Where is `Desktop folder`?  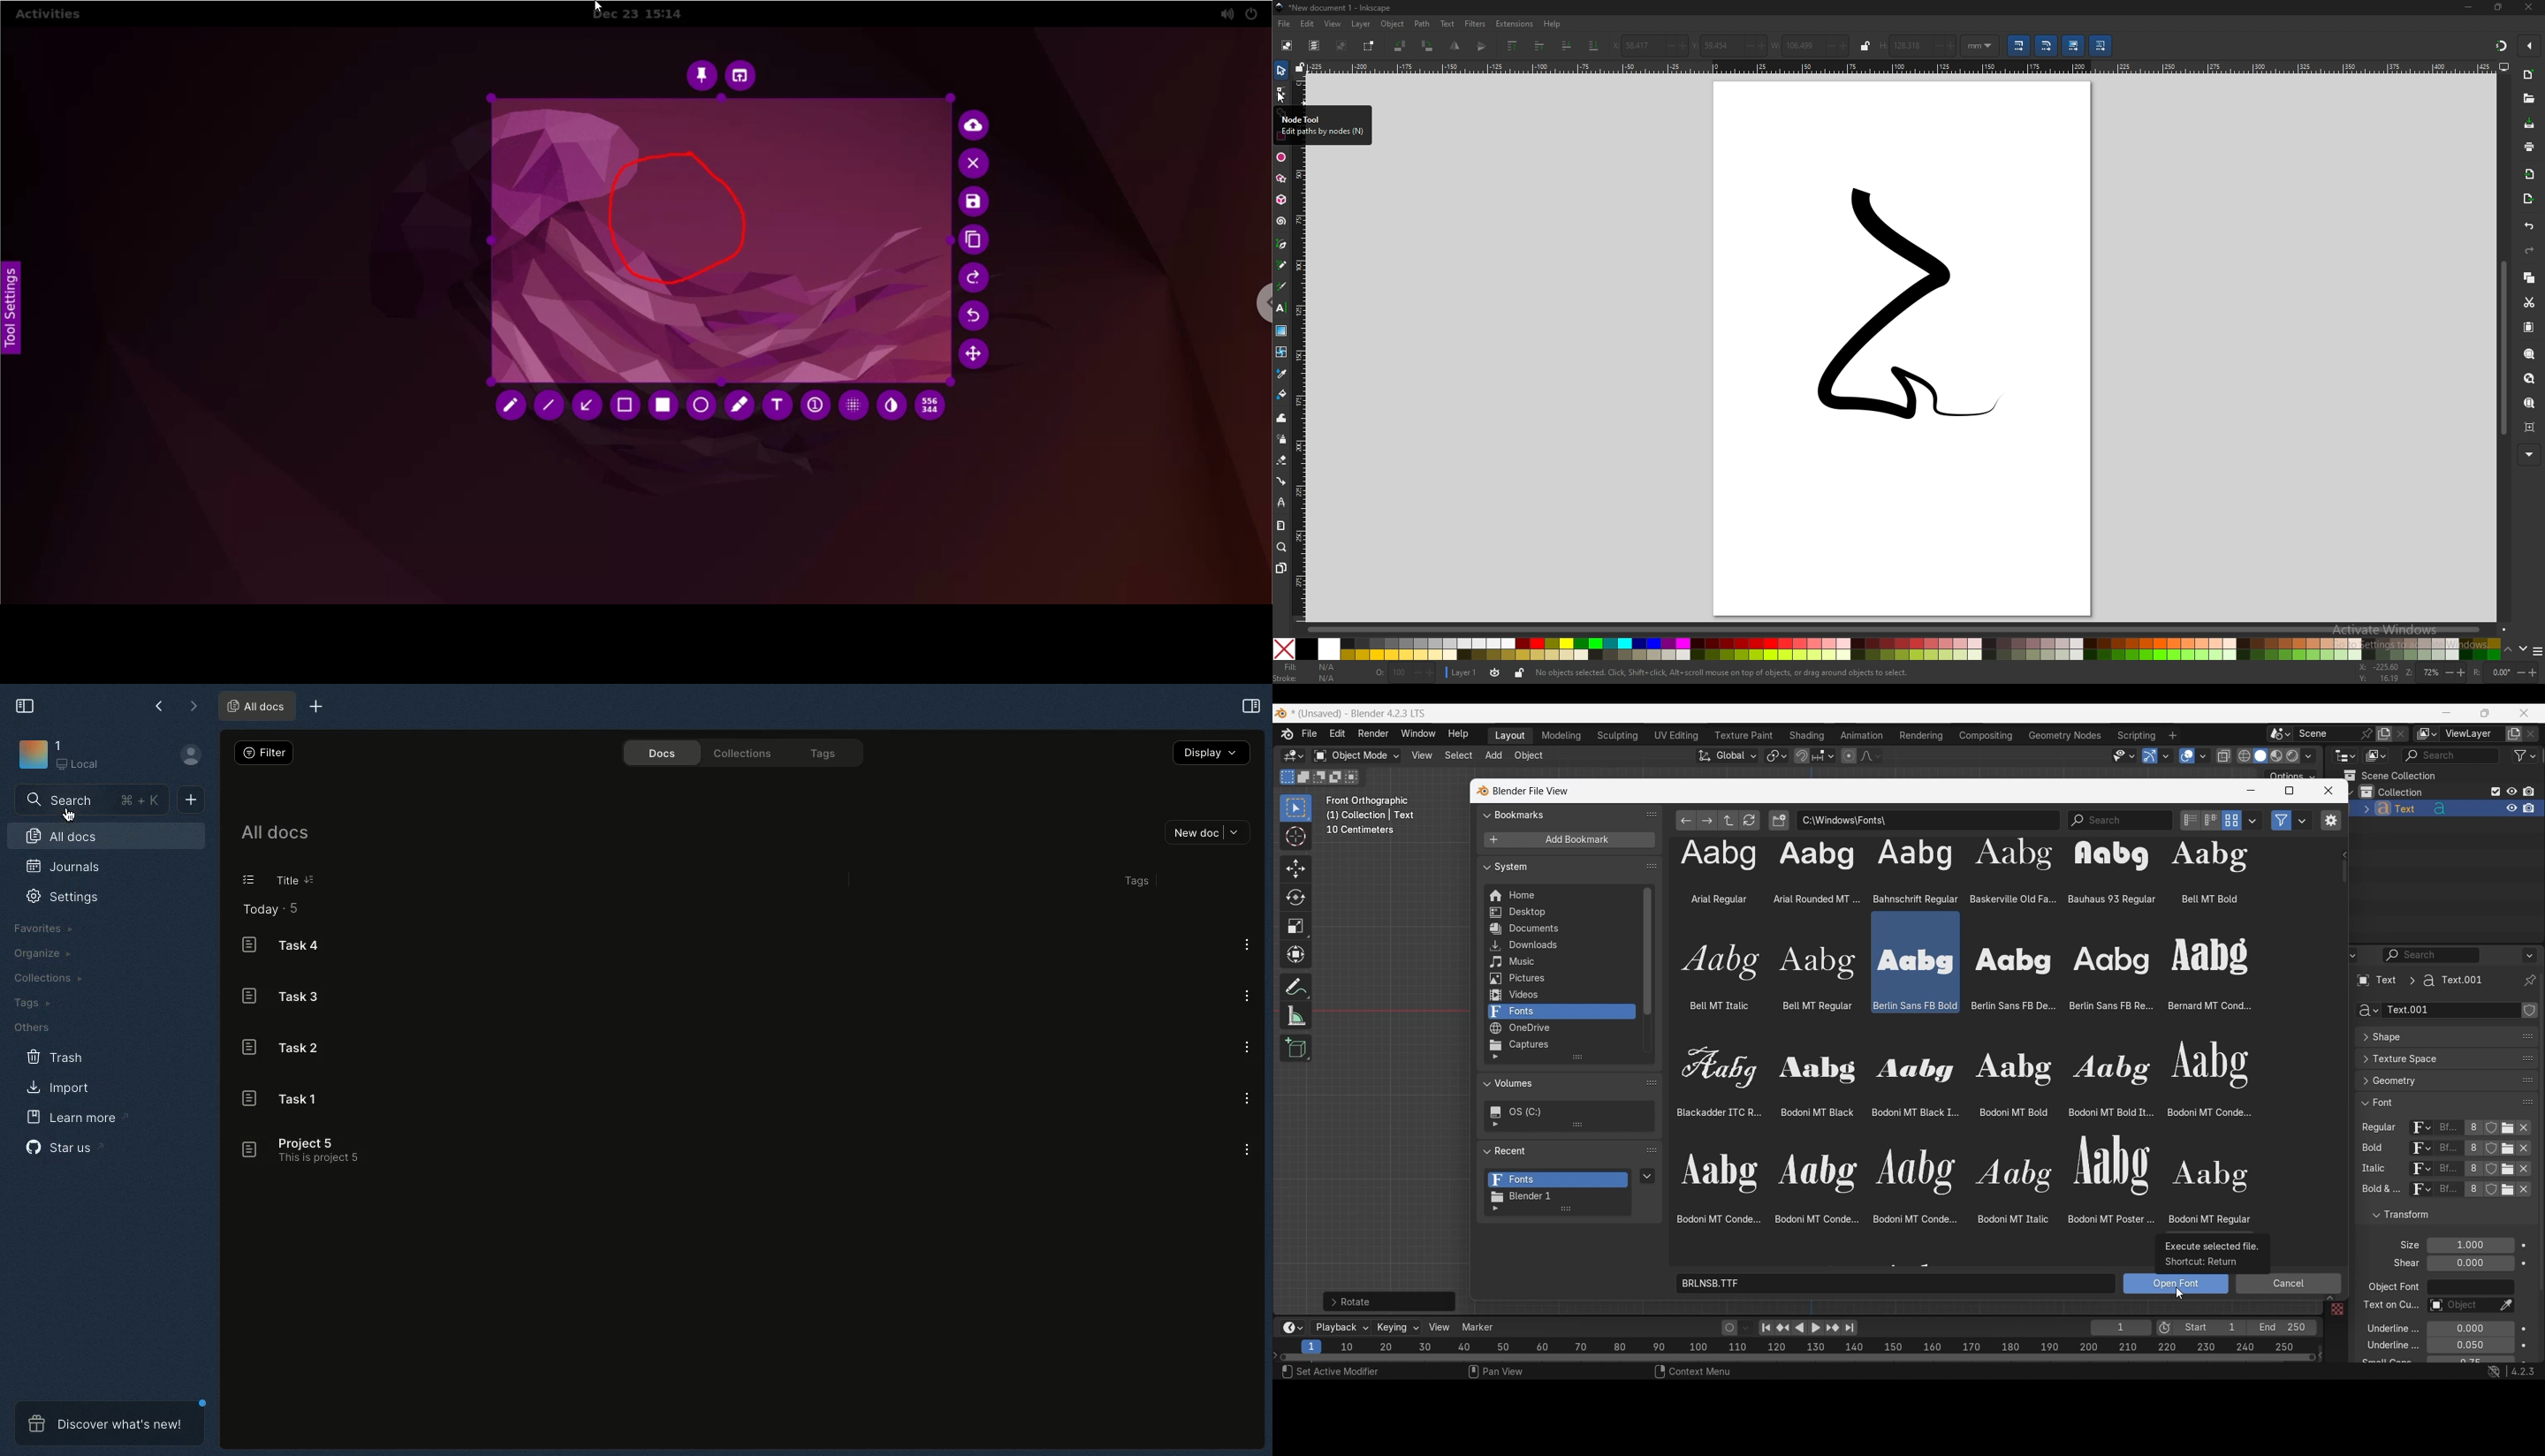
Desktop folder is located at coordinates (1560, 913).